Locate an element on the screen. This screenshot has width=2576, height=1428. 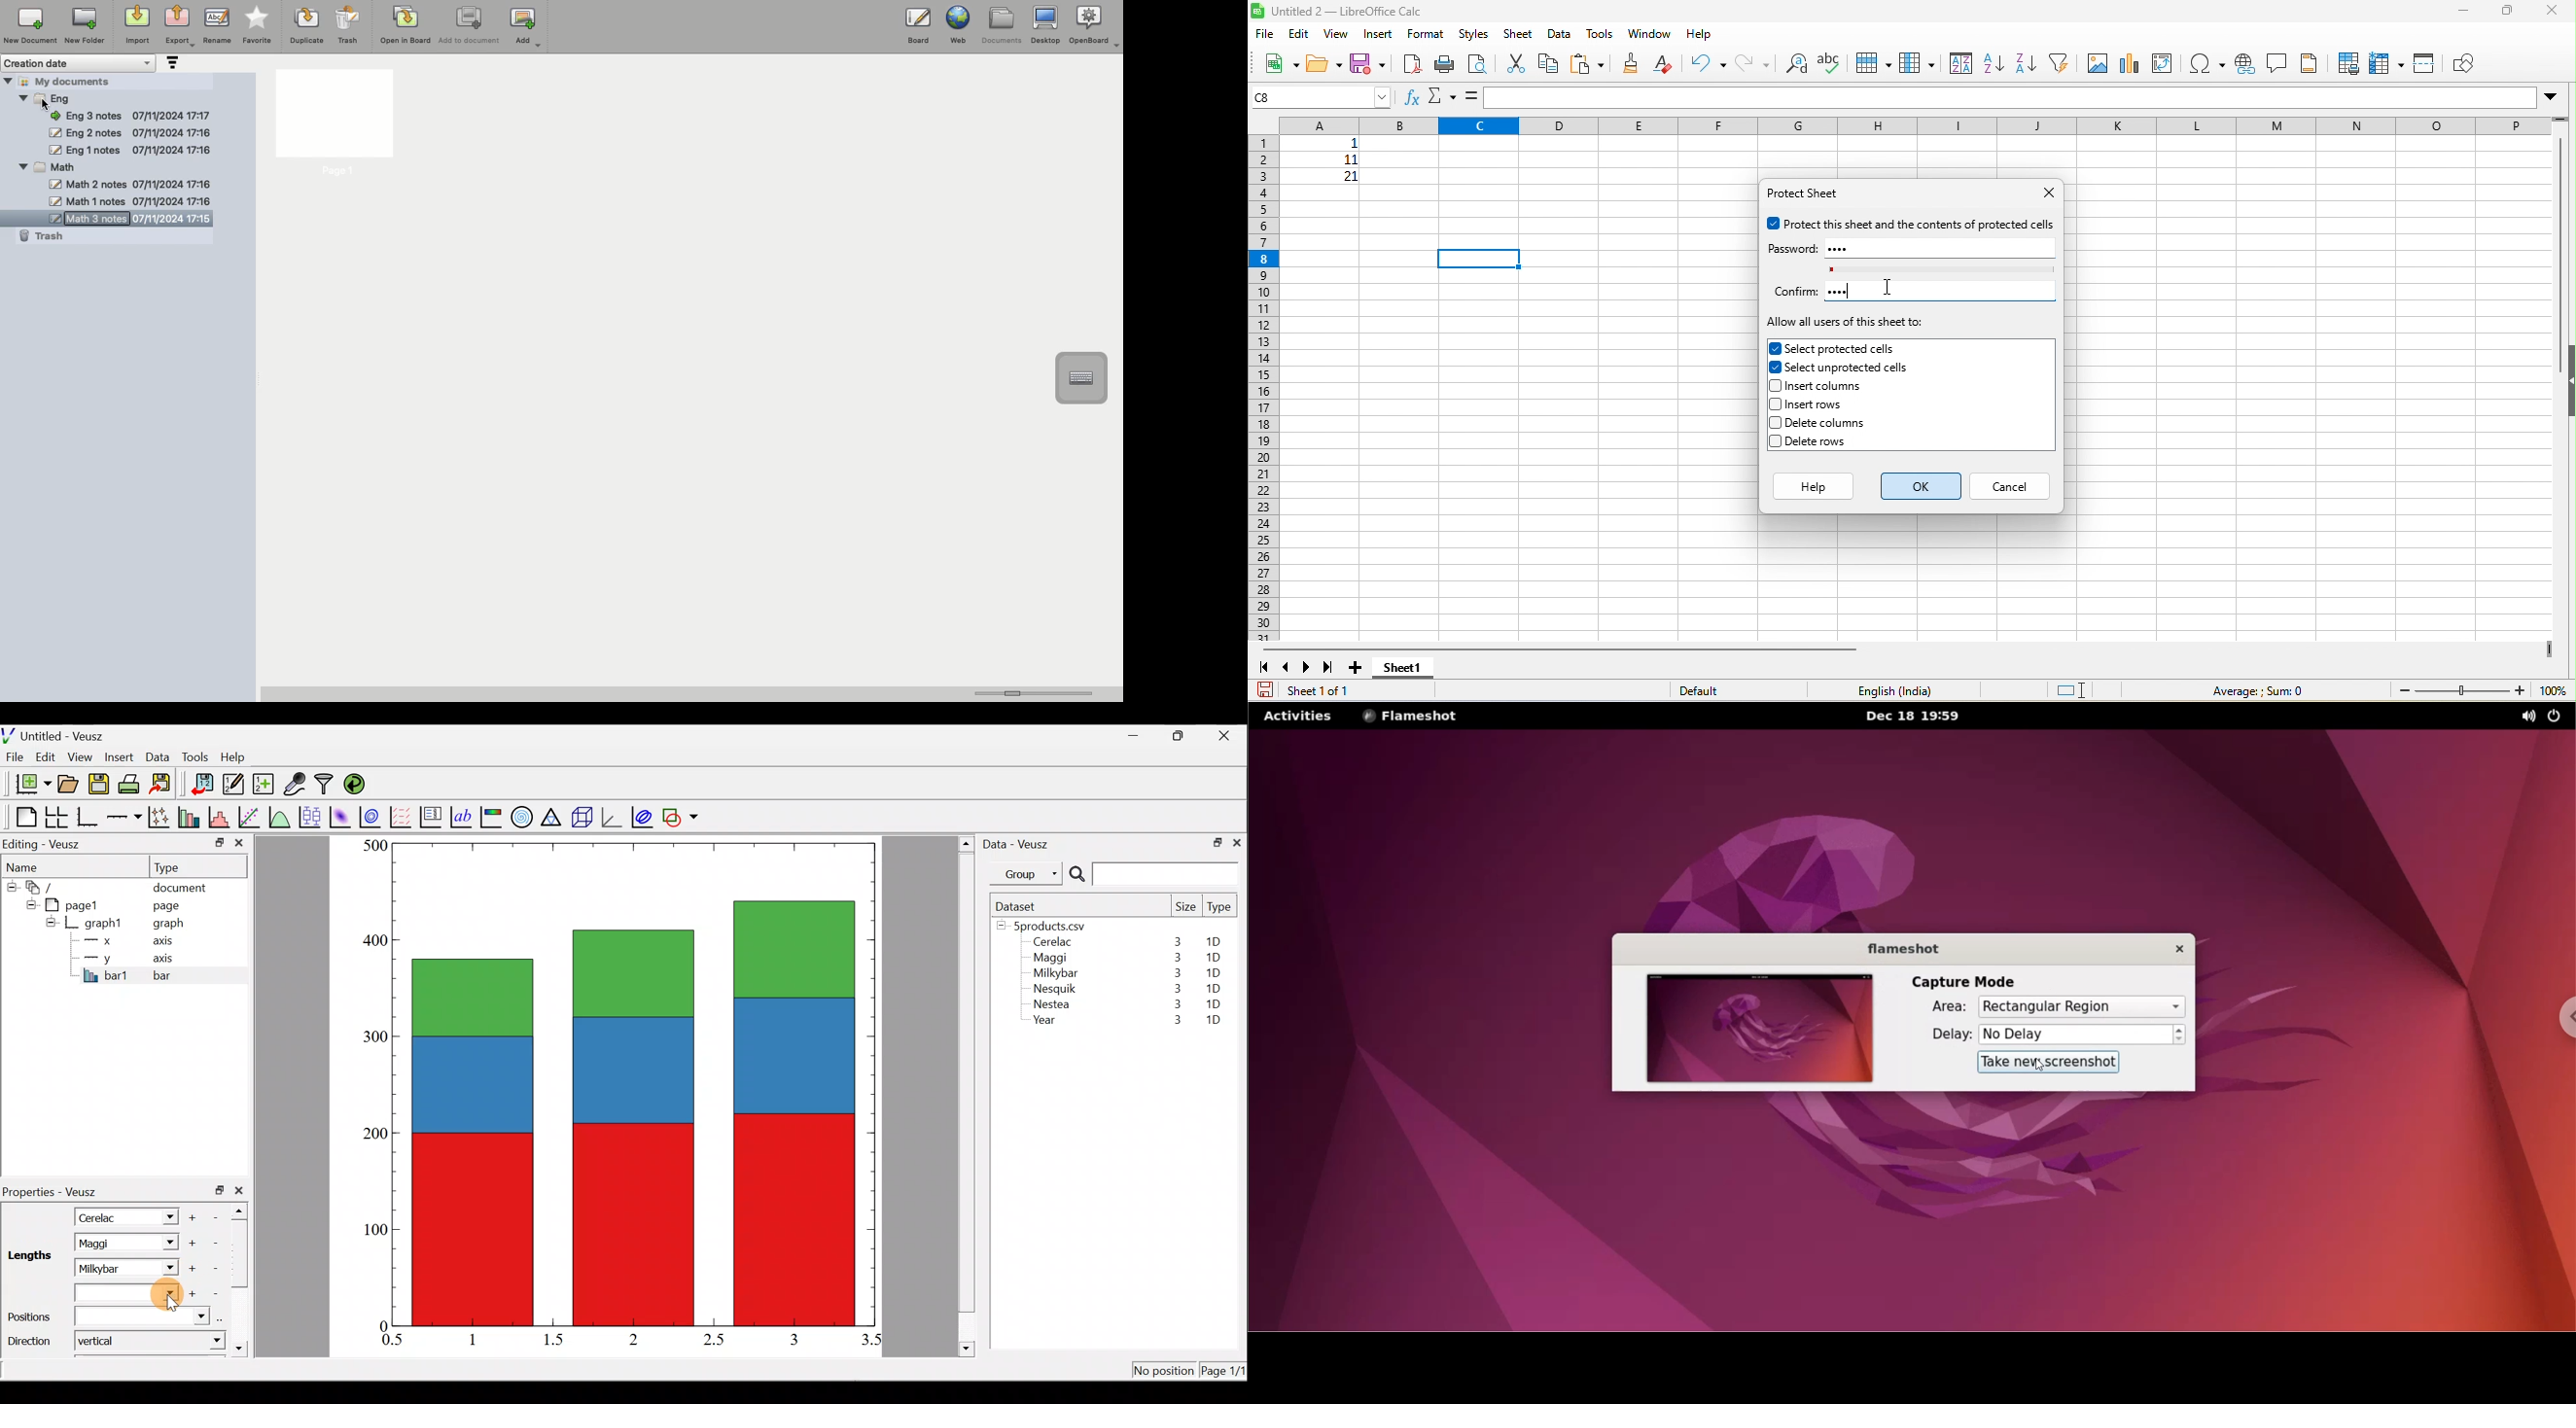
Add another item is located at coordinates (194, 1269).